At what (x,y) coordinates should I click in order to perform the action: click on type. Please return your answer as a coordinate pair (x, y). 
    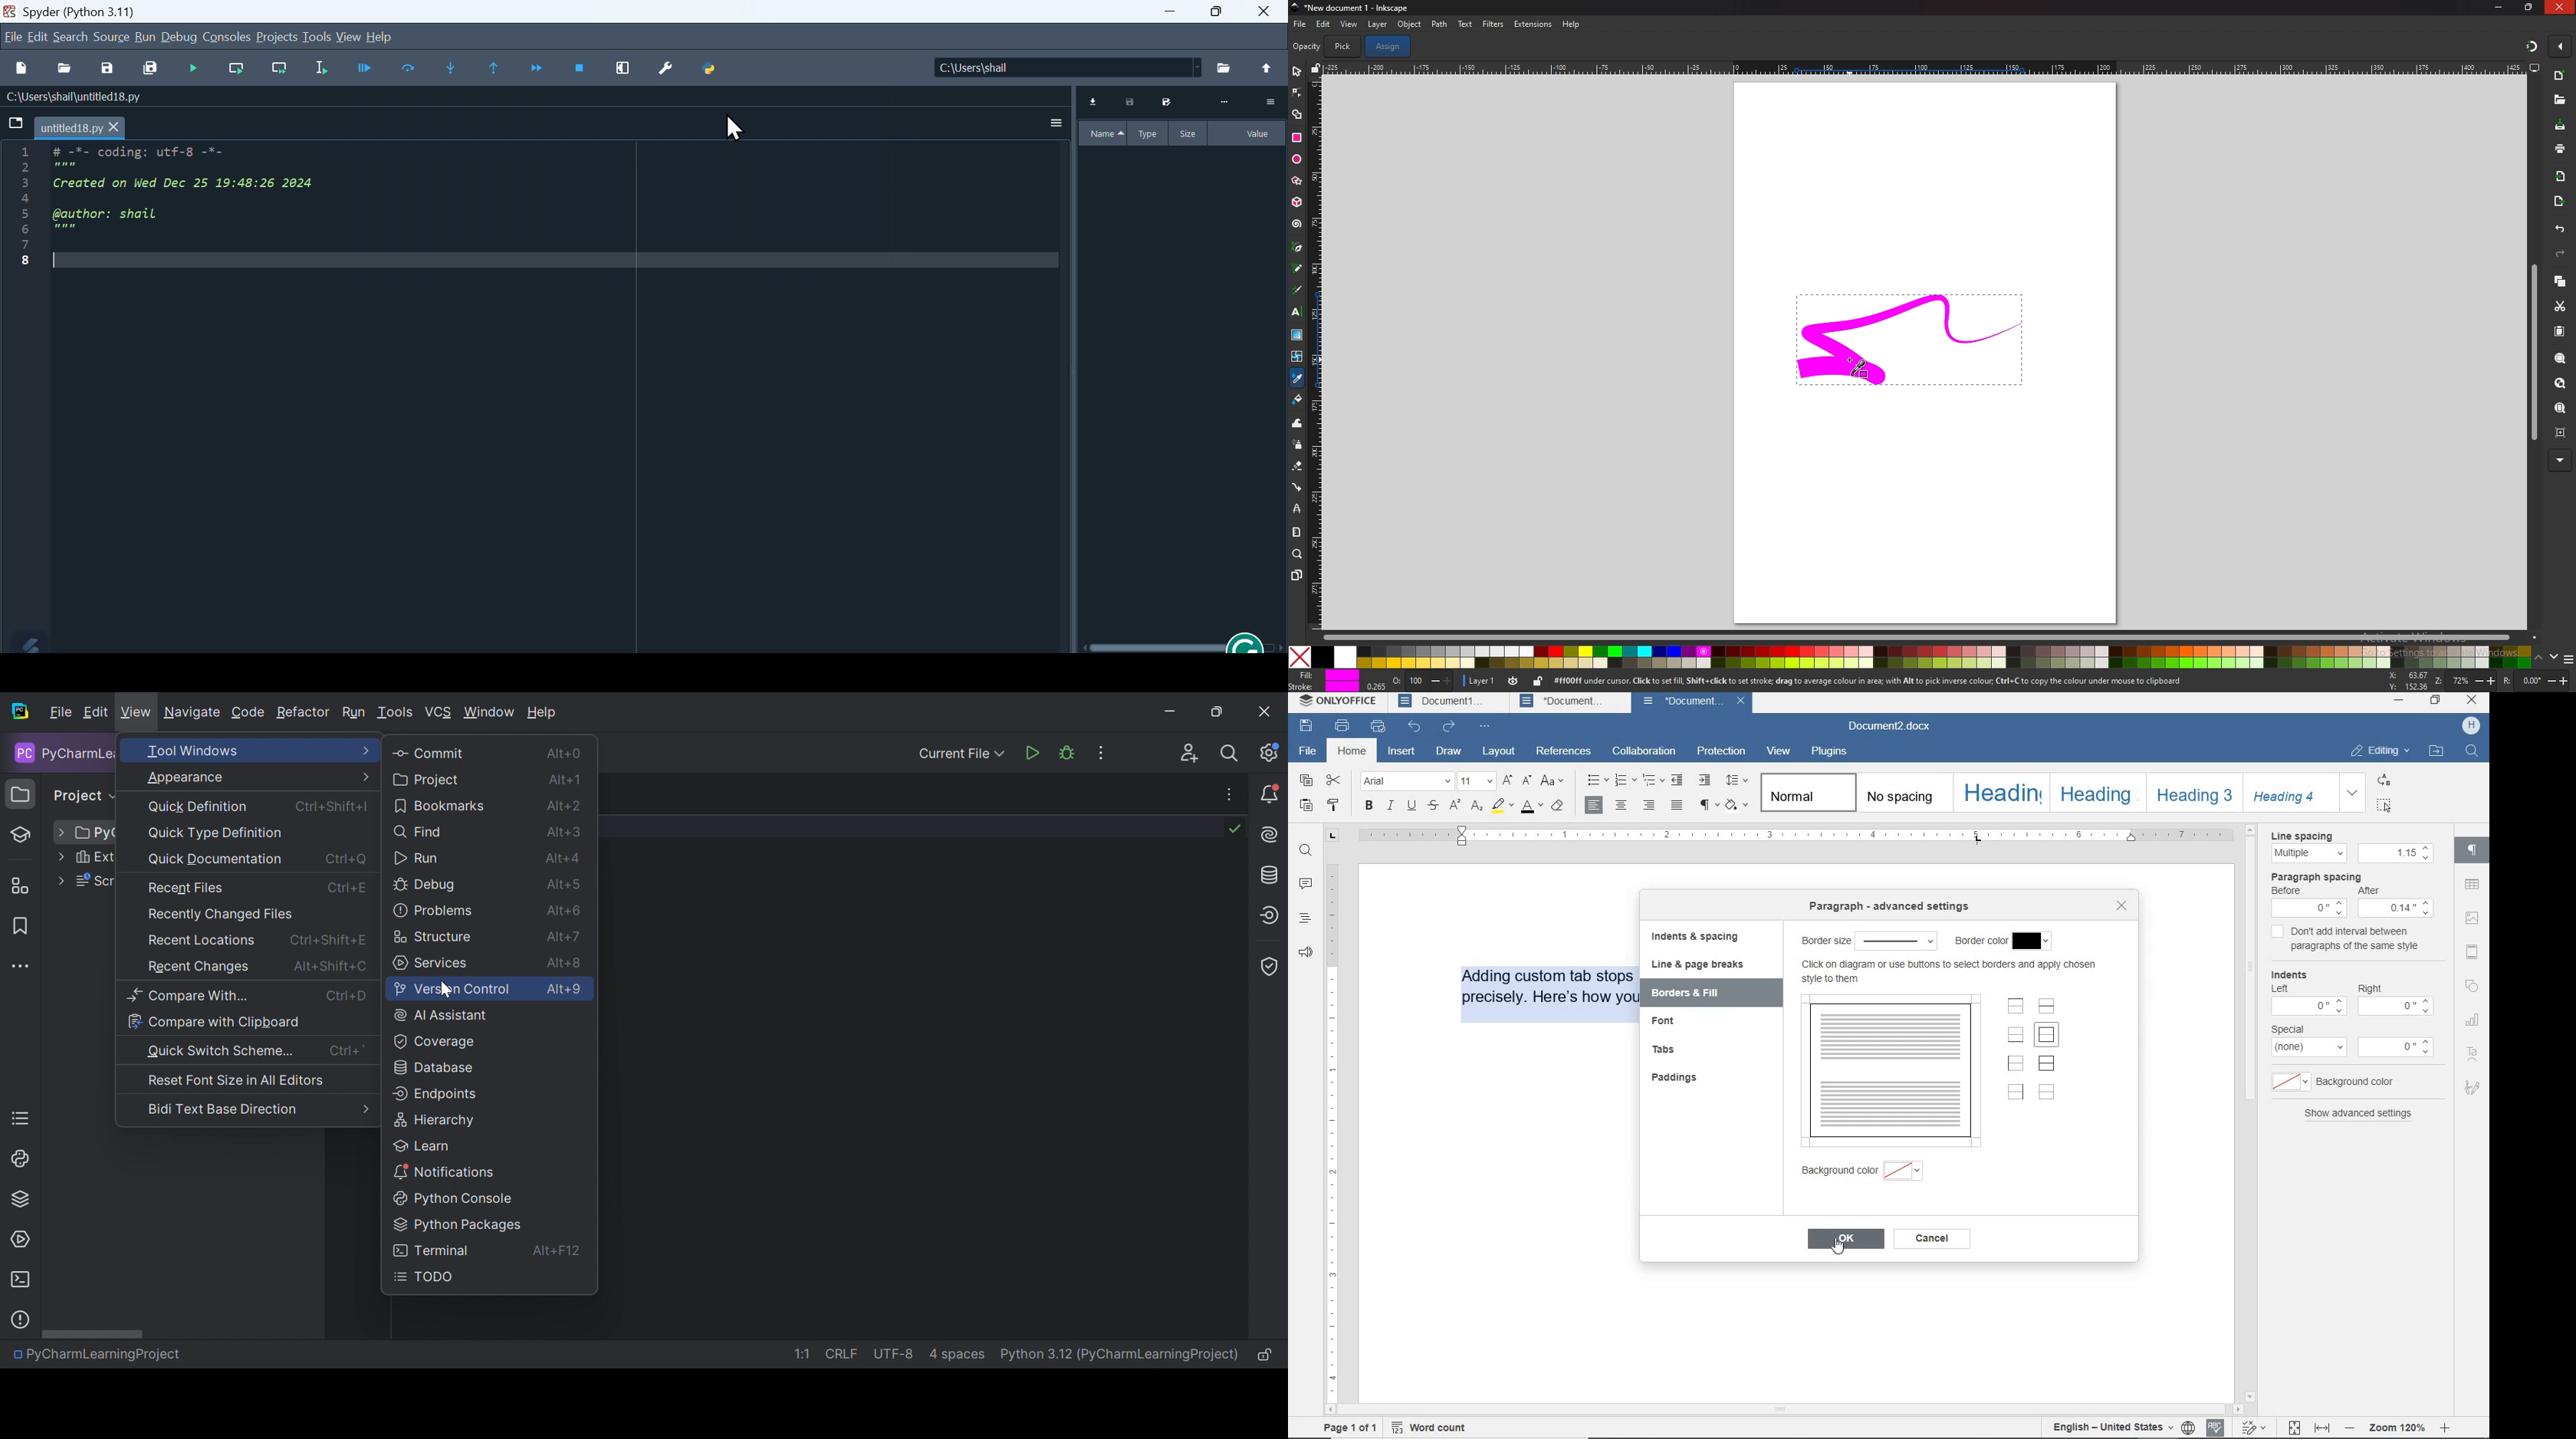
    Looking at the image, I should click on (1146, 133).